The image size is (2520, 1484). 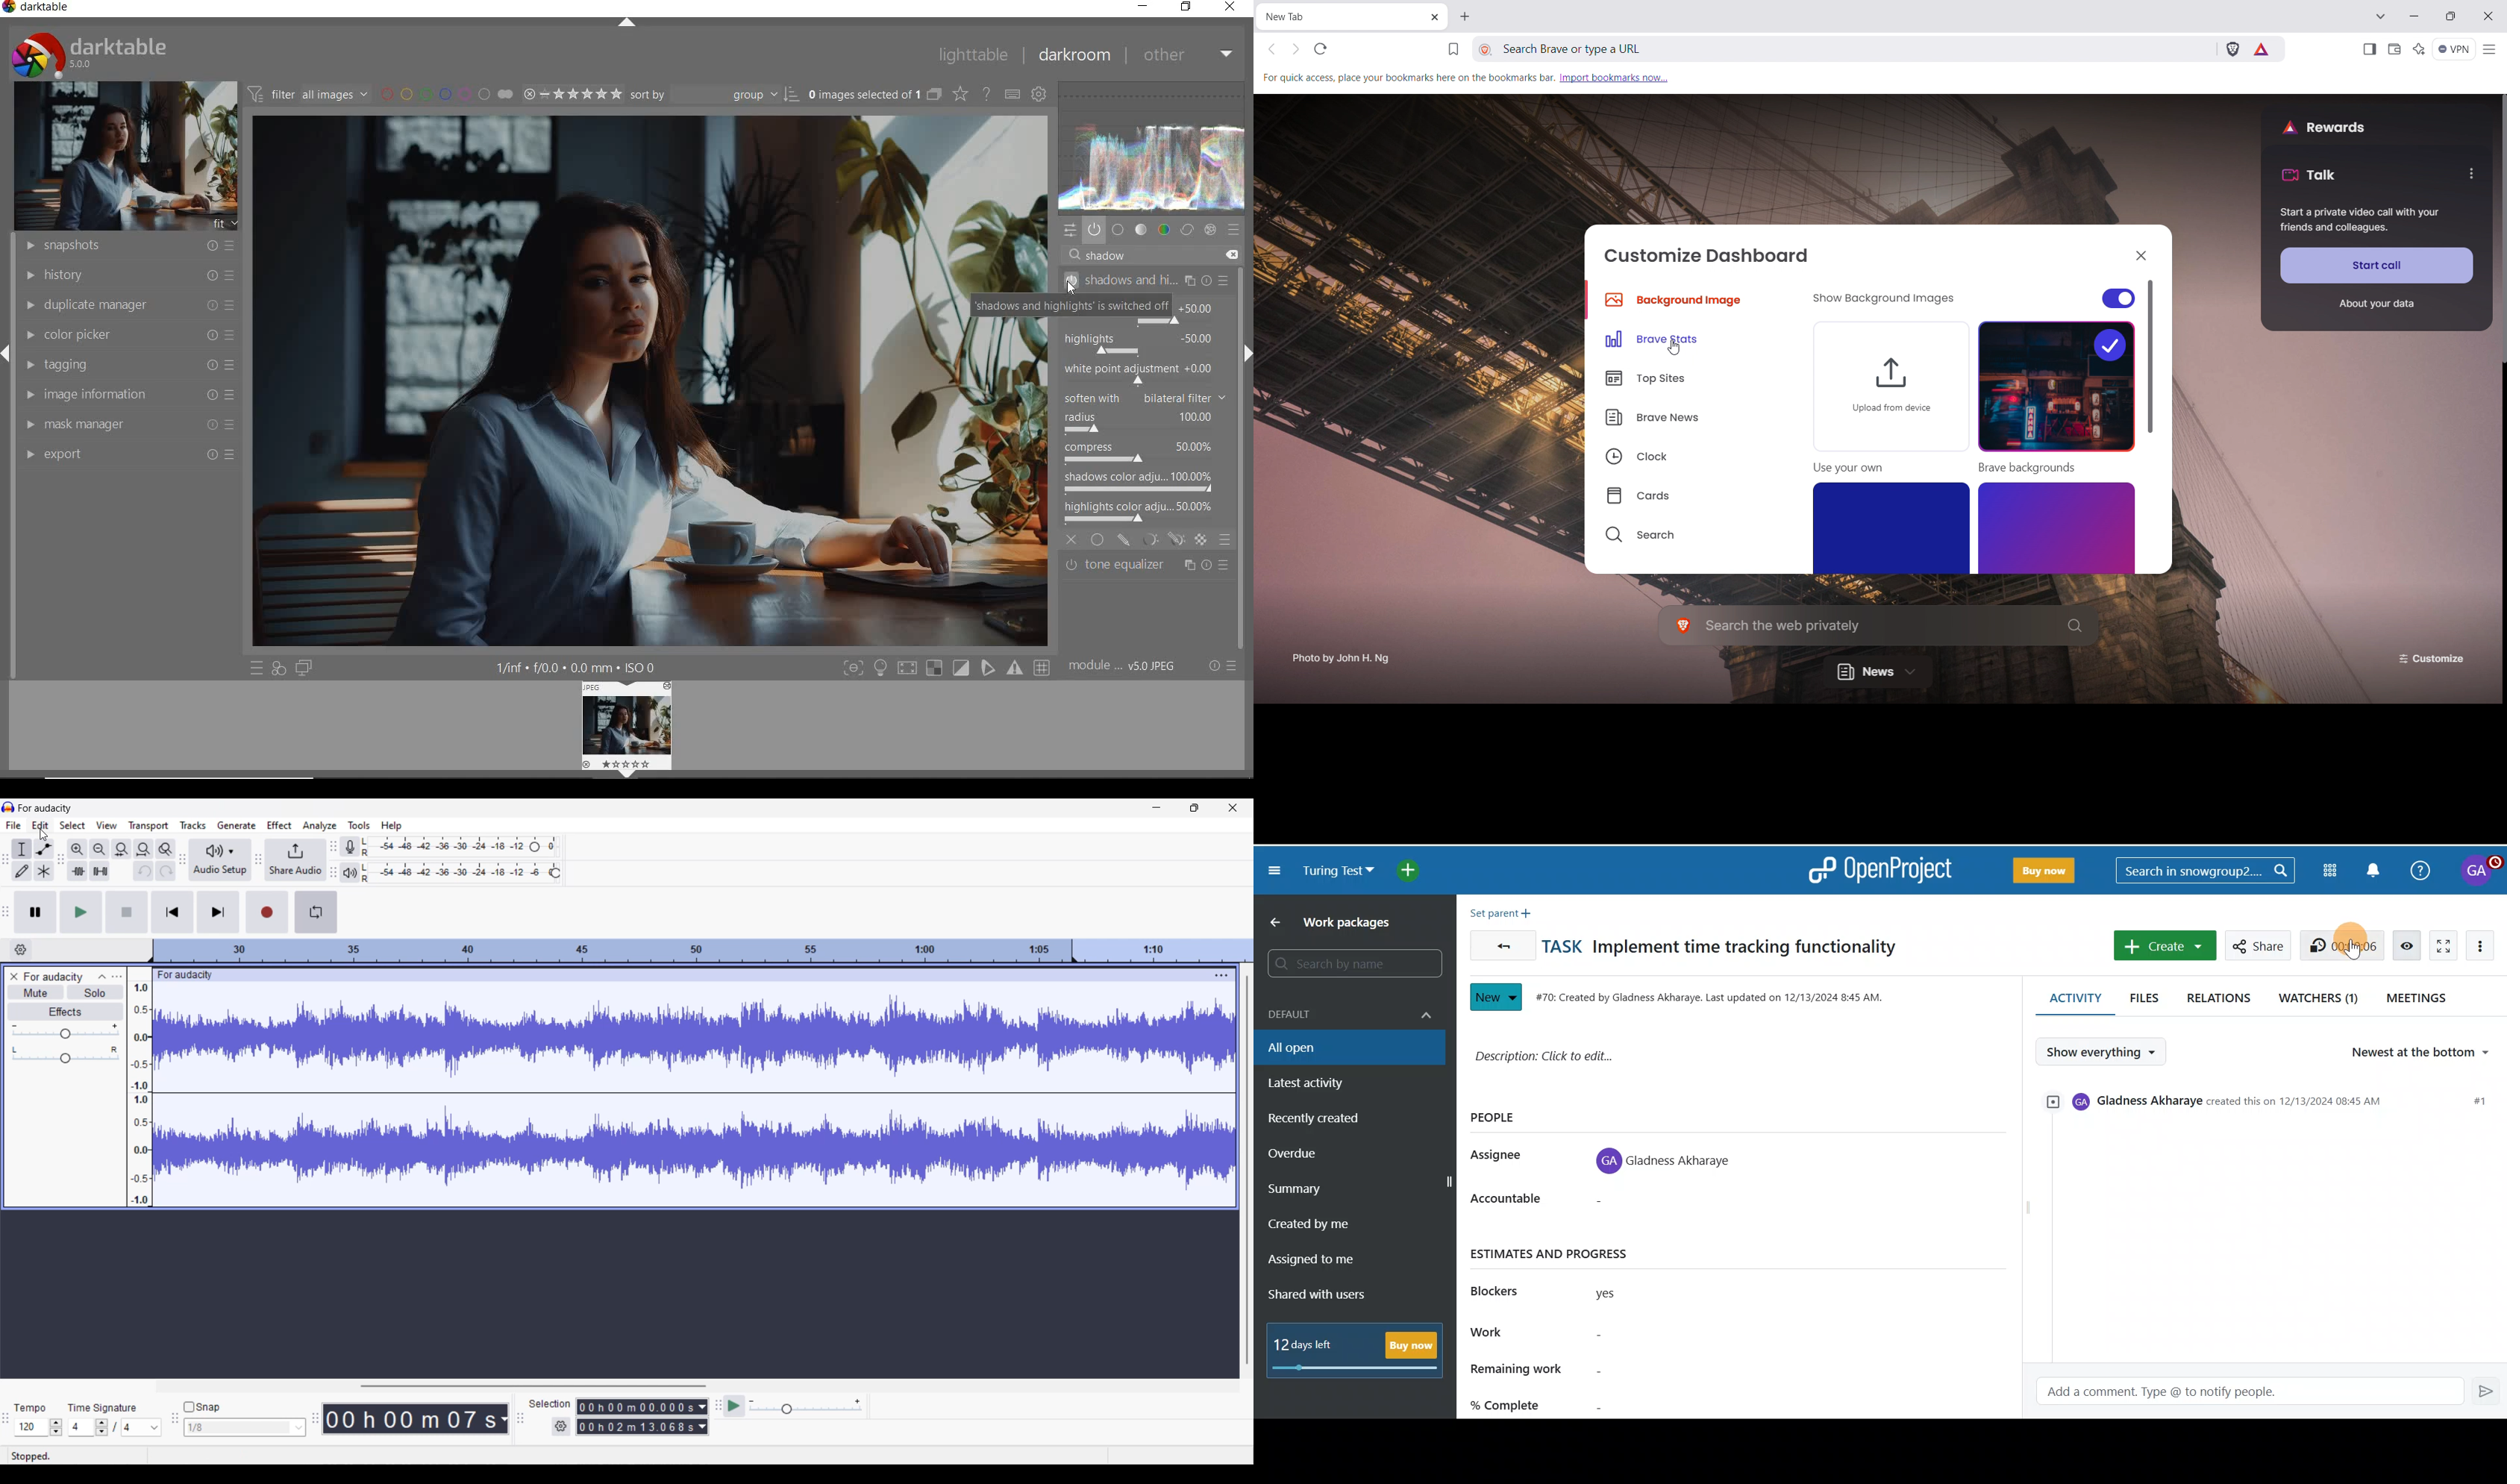 What do you see at coordinates (623, 723) in the screenshot?
I see `image preview` at bounding box center [623, 723].